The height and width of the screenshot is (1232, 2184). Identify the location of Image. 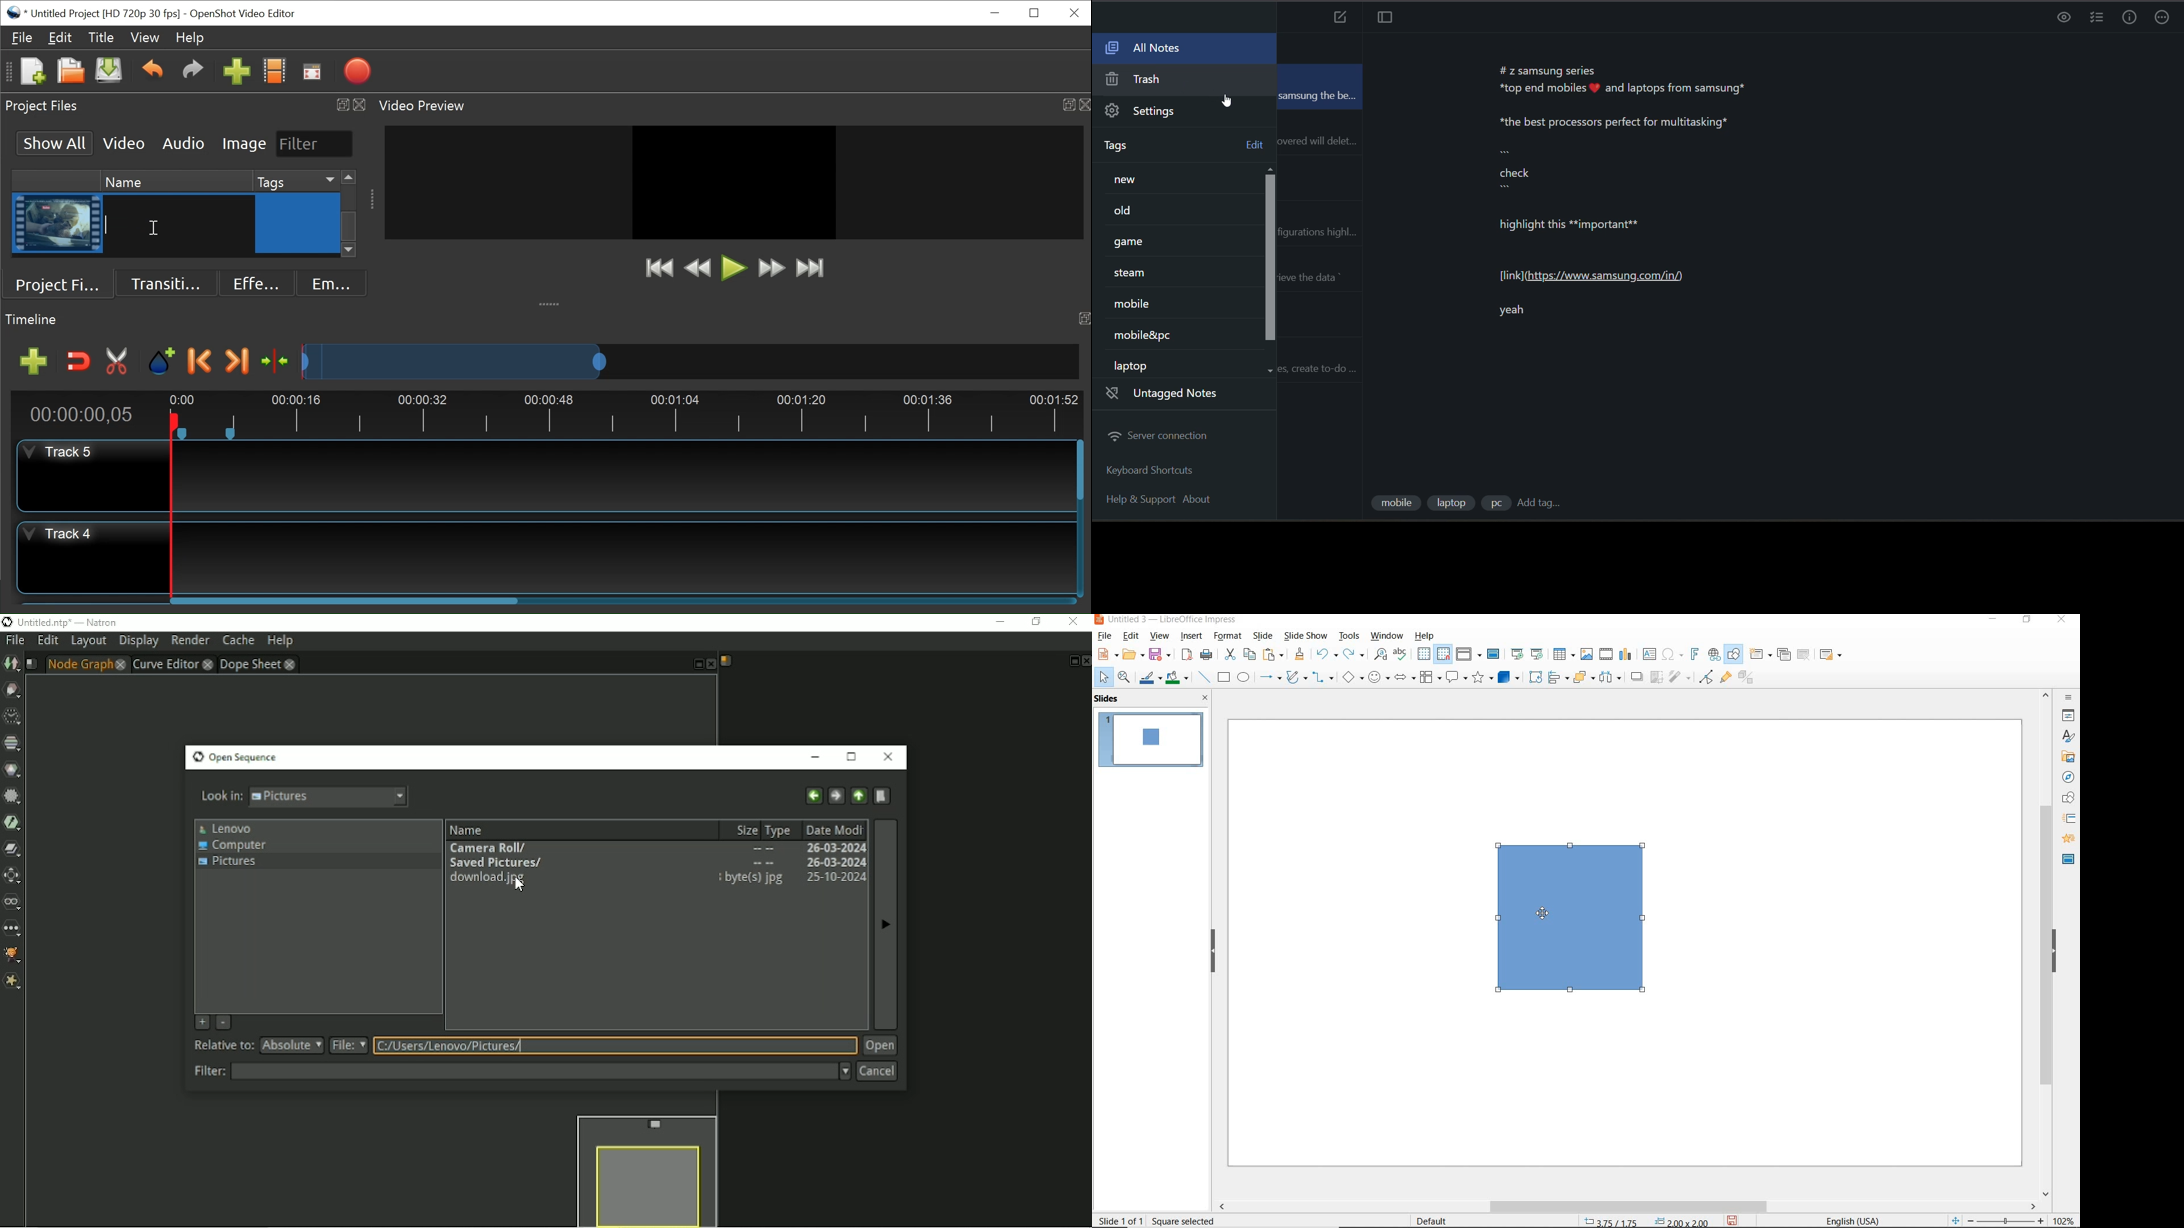
(244, 144).